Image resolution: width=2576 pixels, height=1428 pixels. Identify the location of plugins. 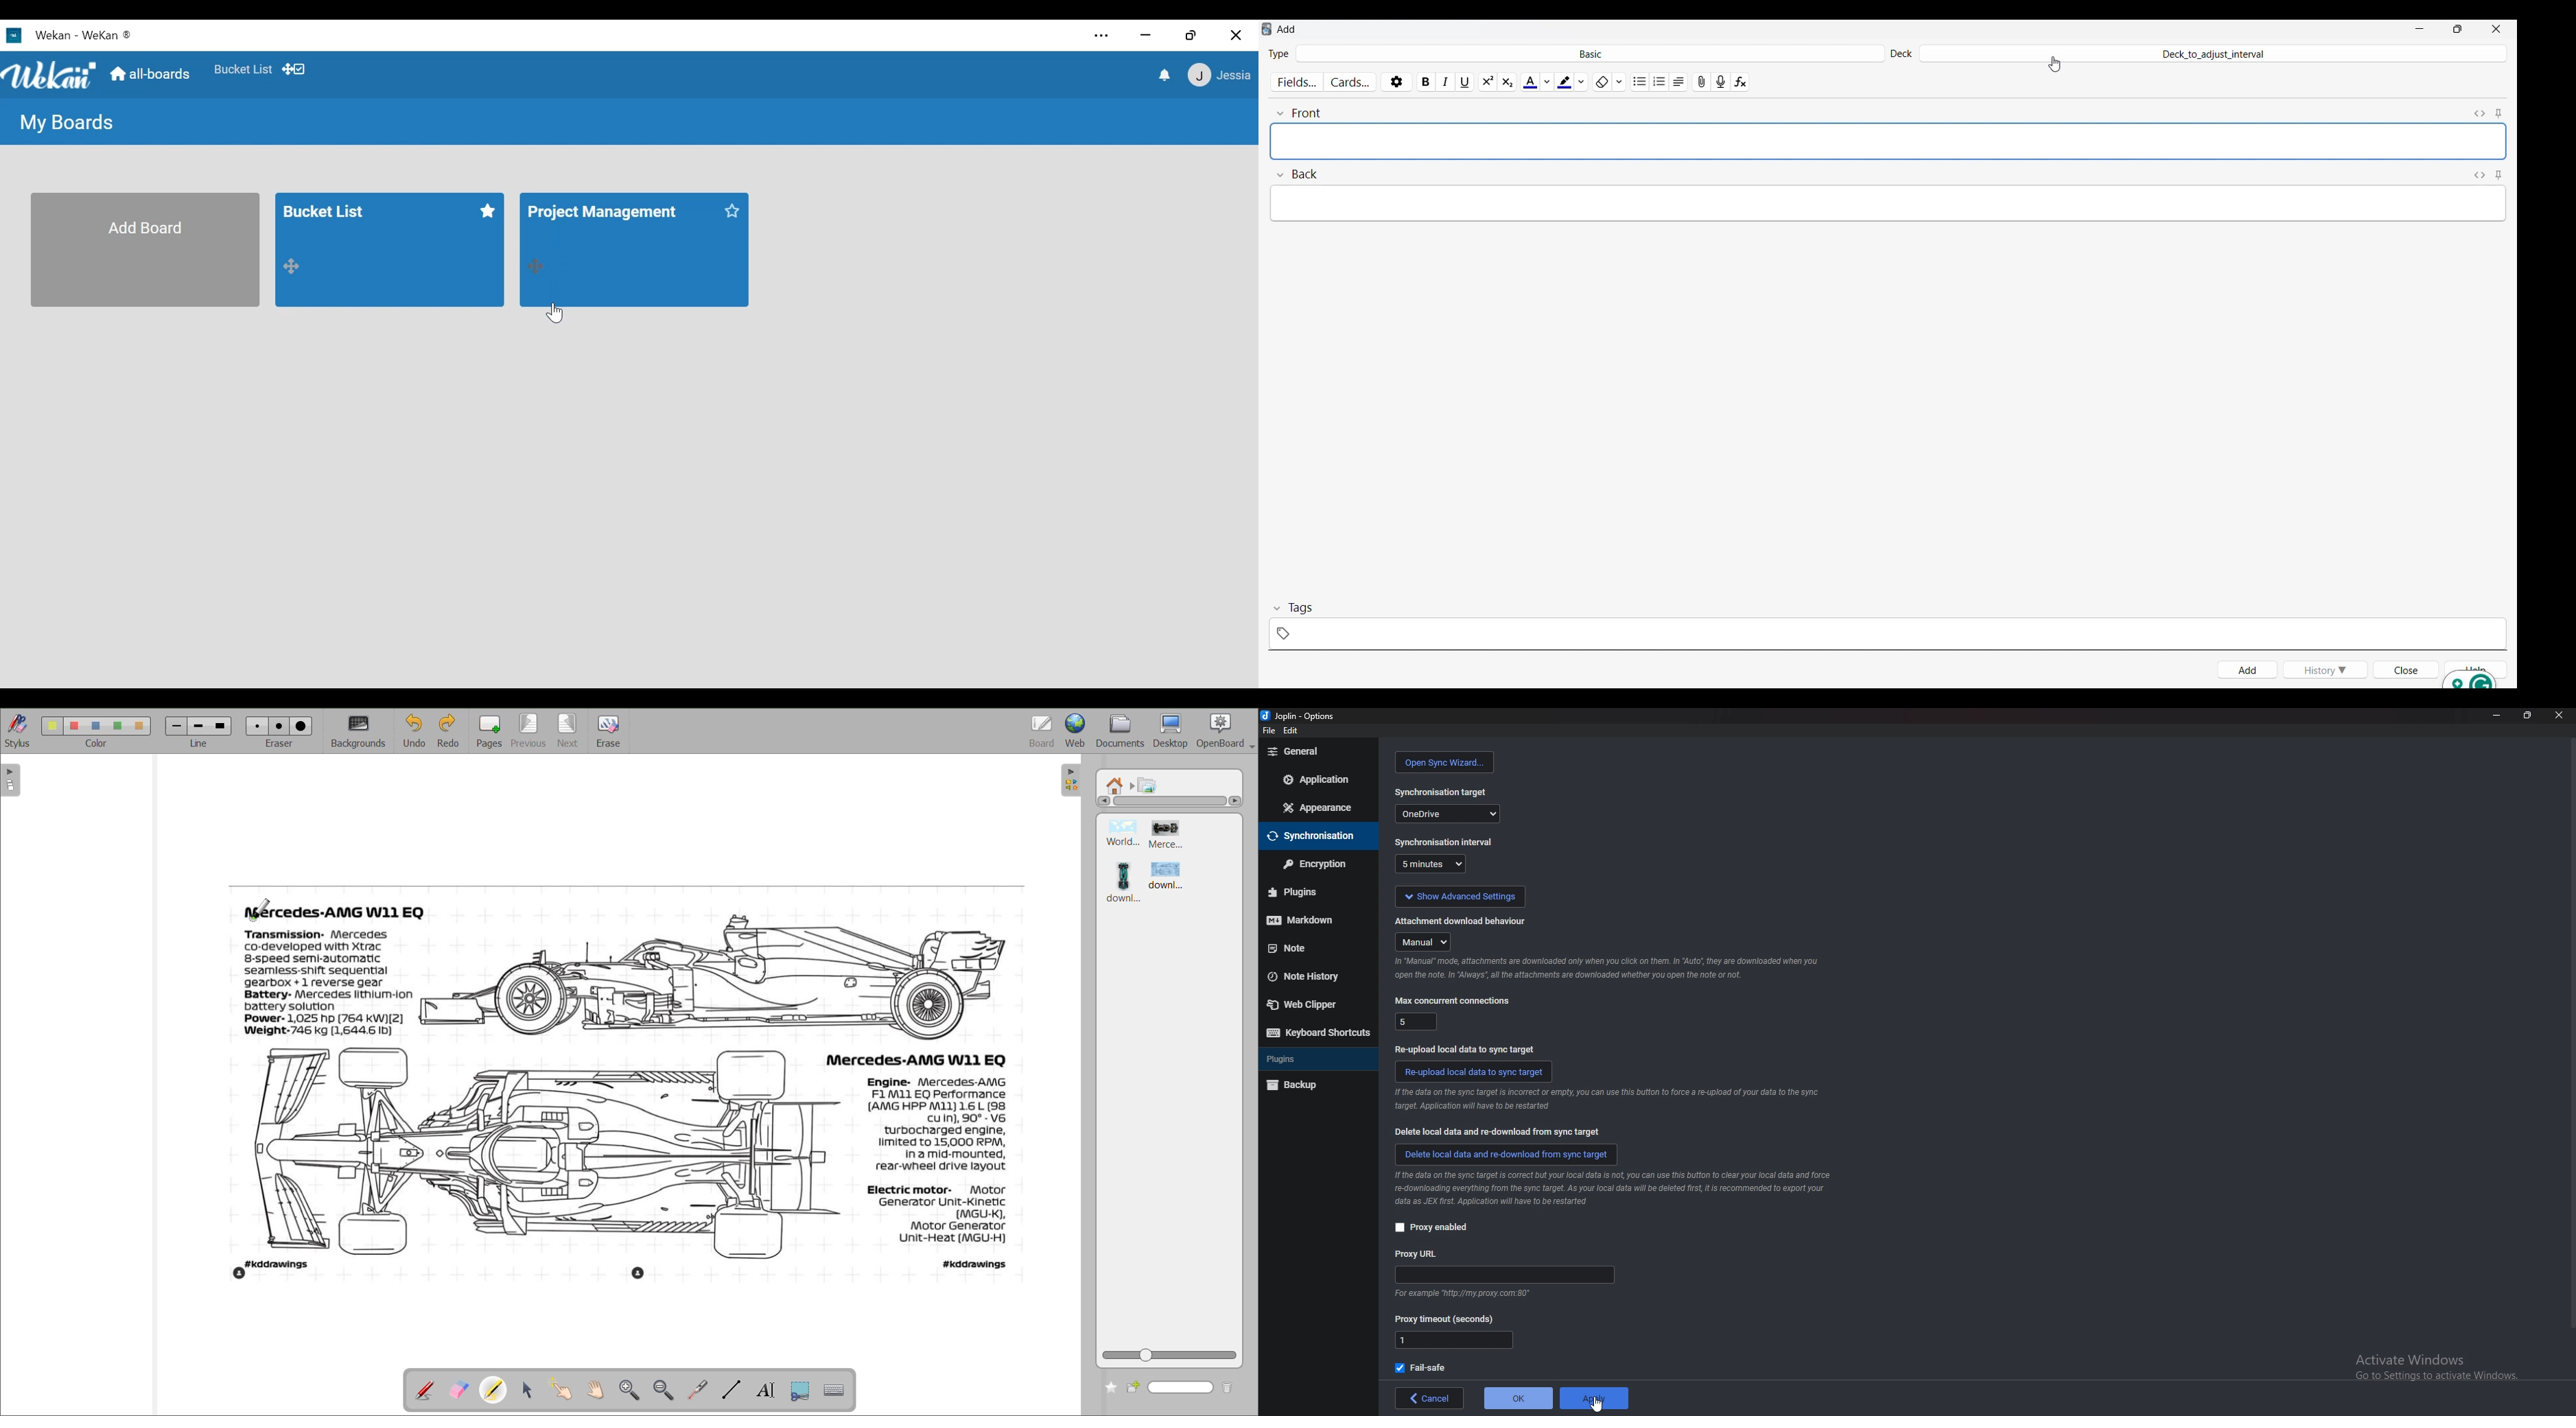
(1313, 892).